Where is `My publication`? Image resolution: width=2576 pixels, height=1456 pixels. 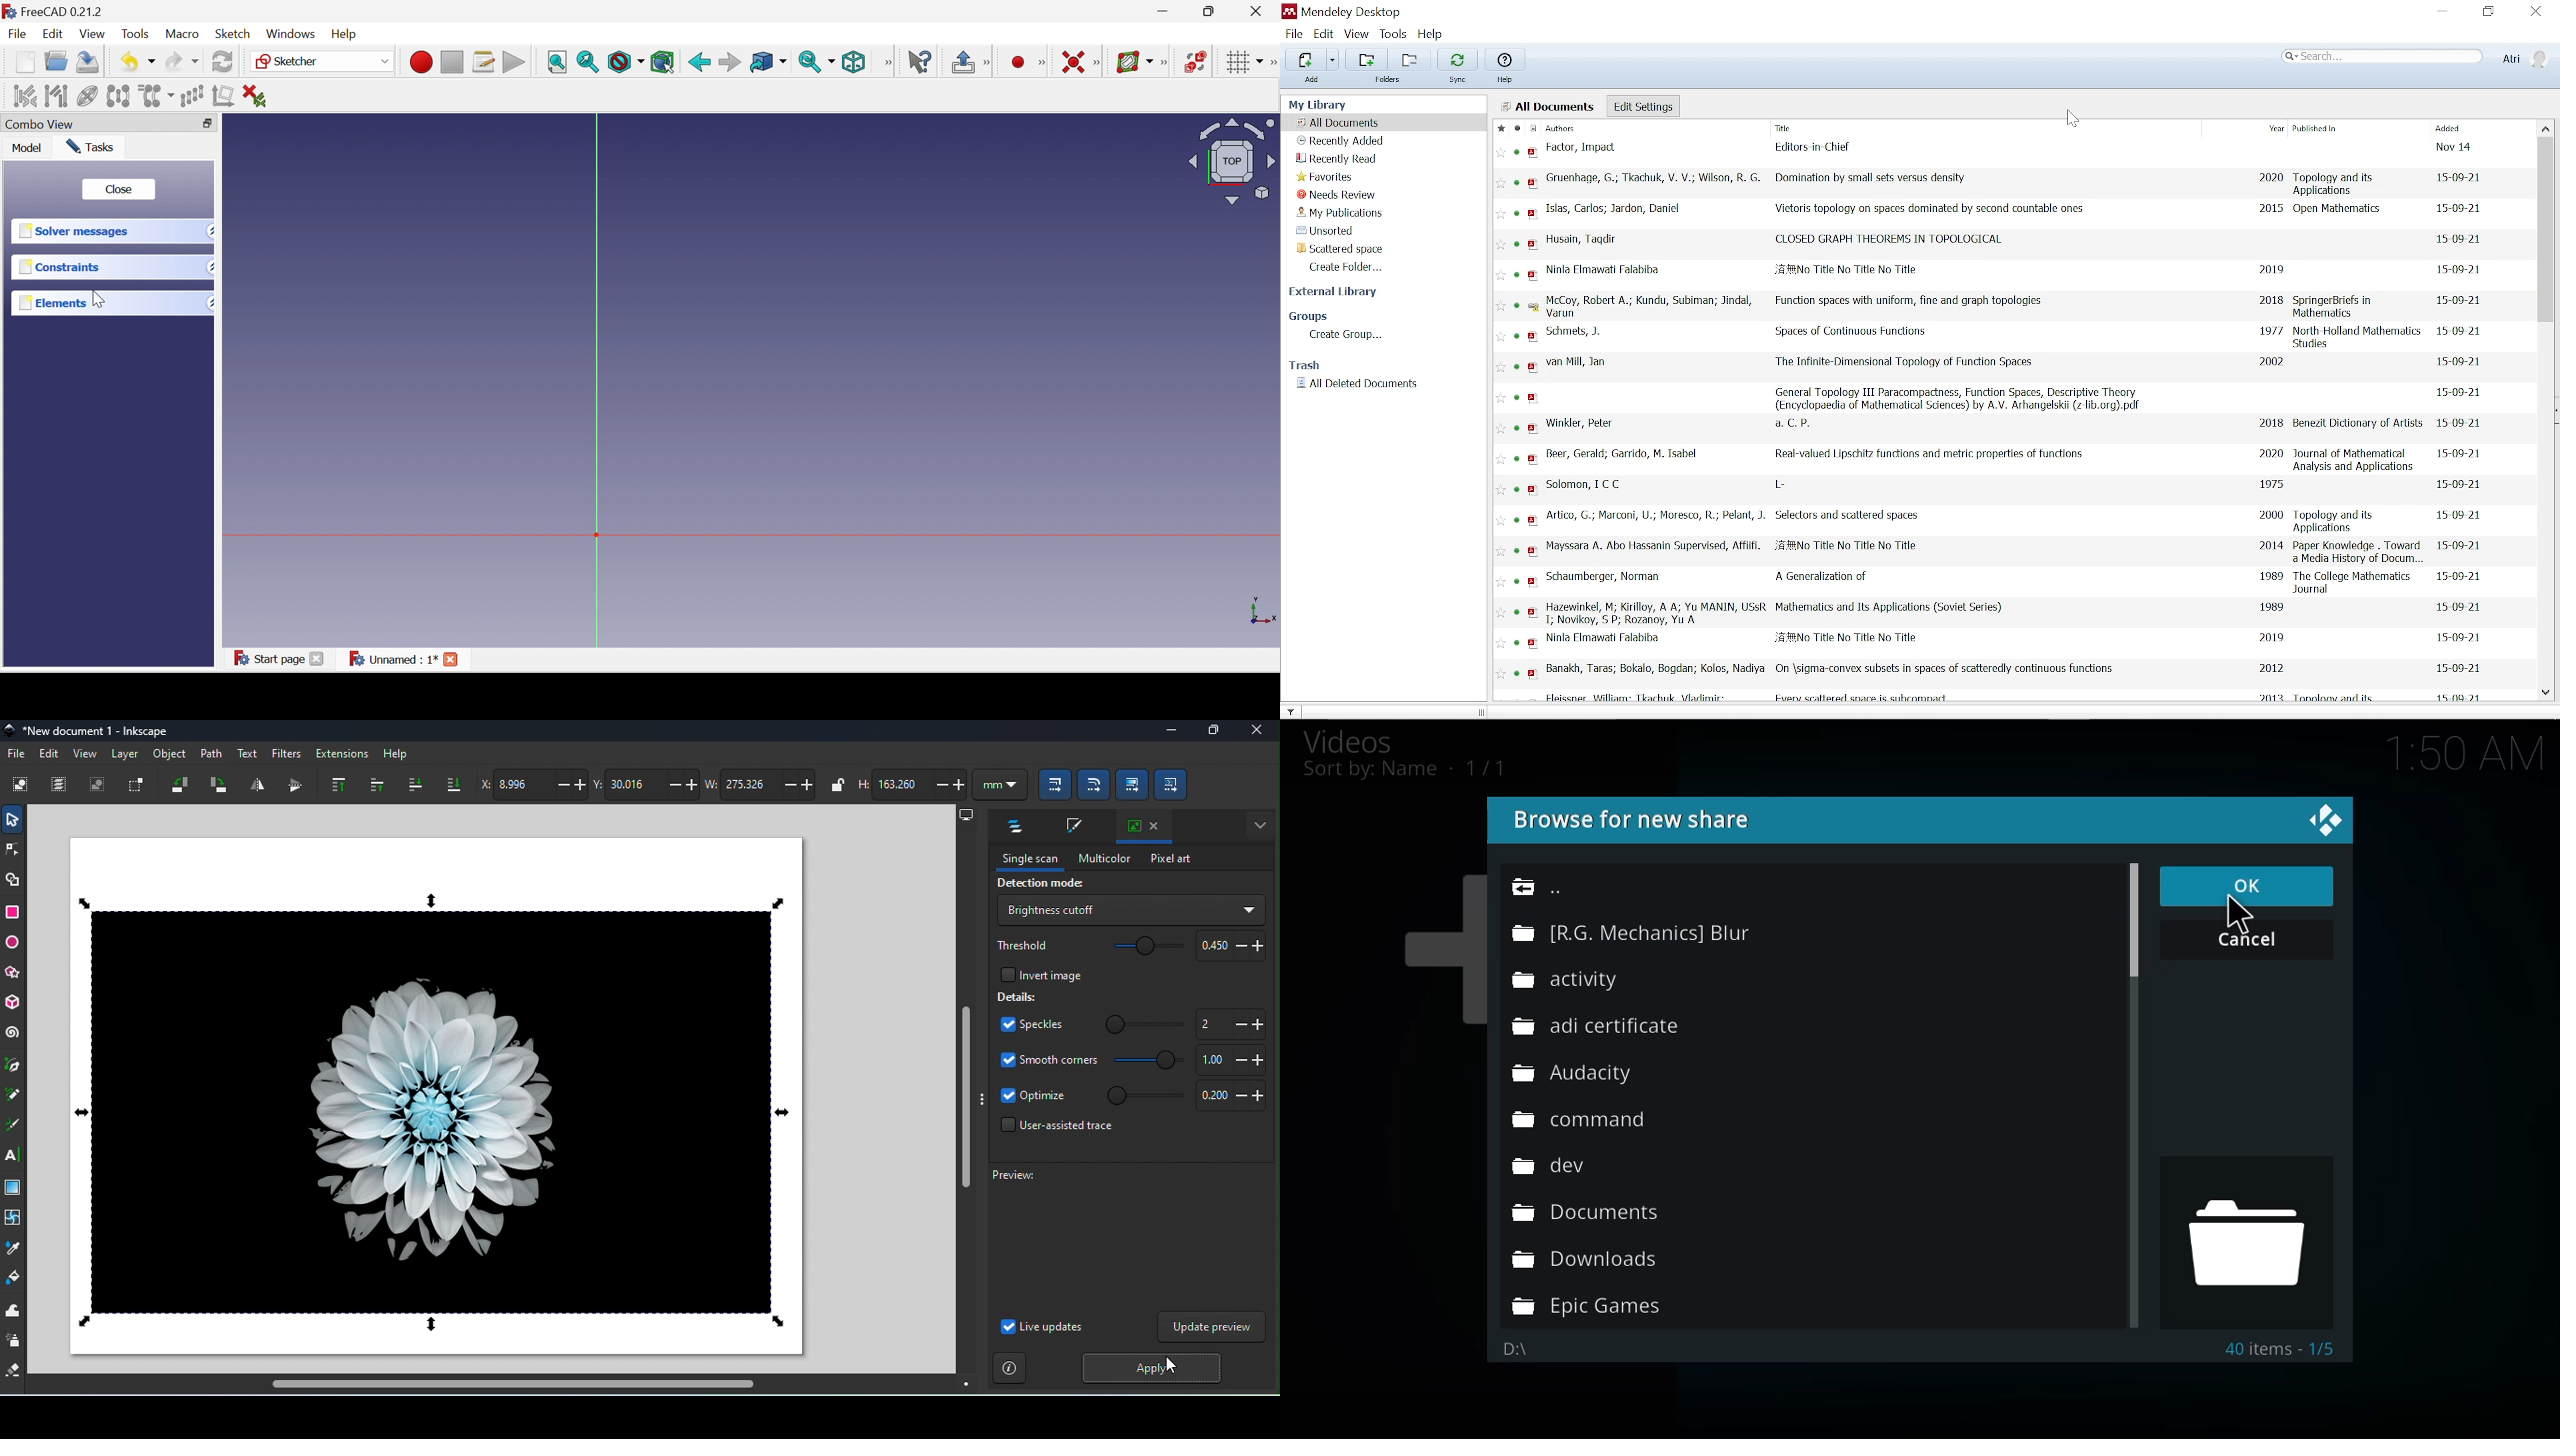 My publication is located at coordinates (1342, 214).